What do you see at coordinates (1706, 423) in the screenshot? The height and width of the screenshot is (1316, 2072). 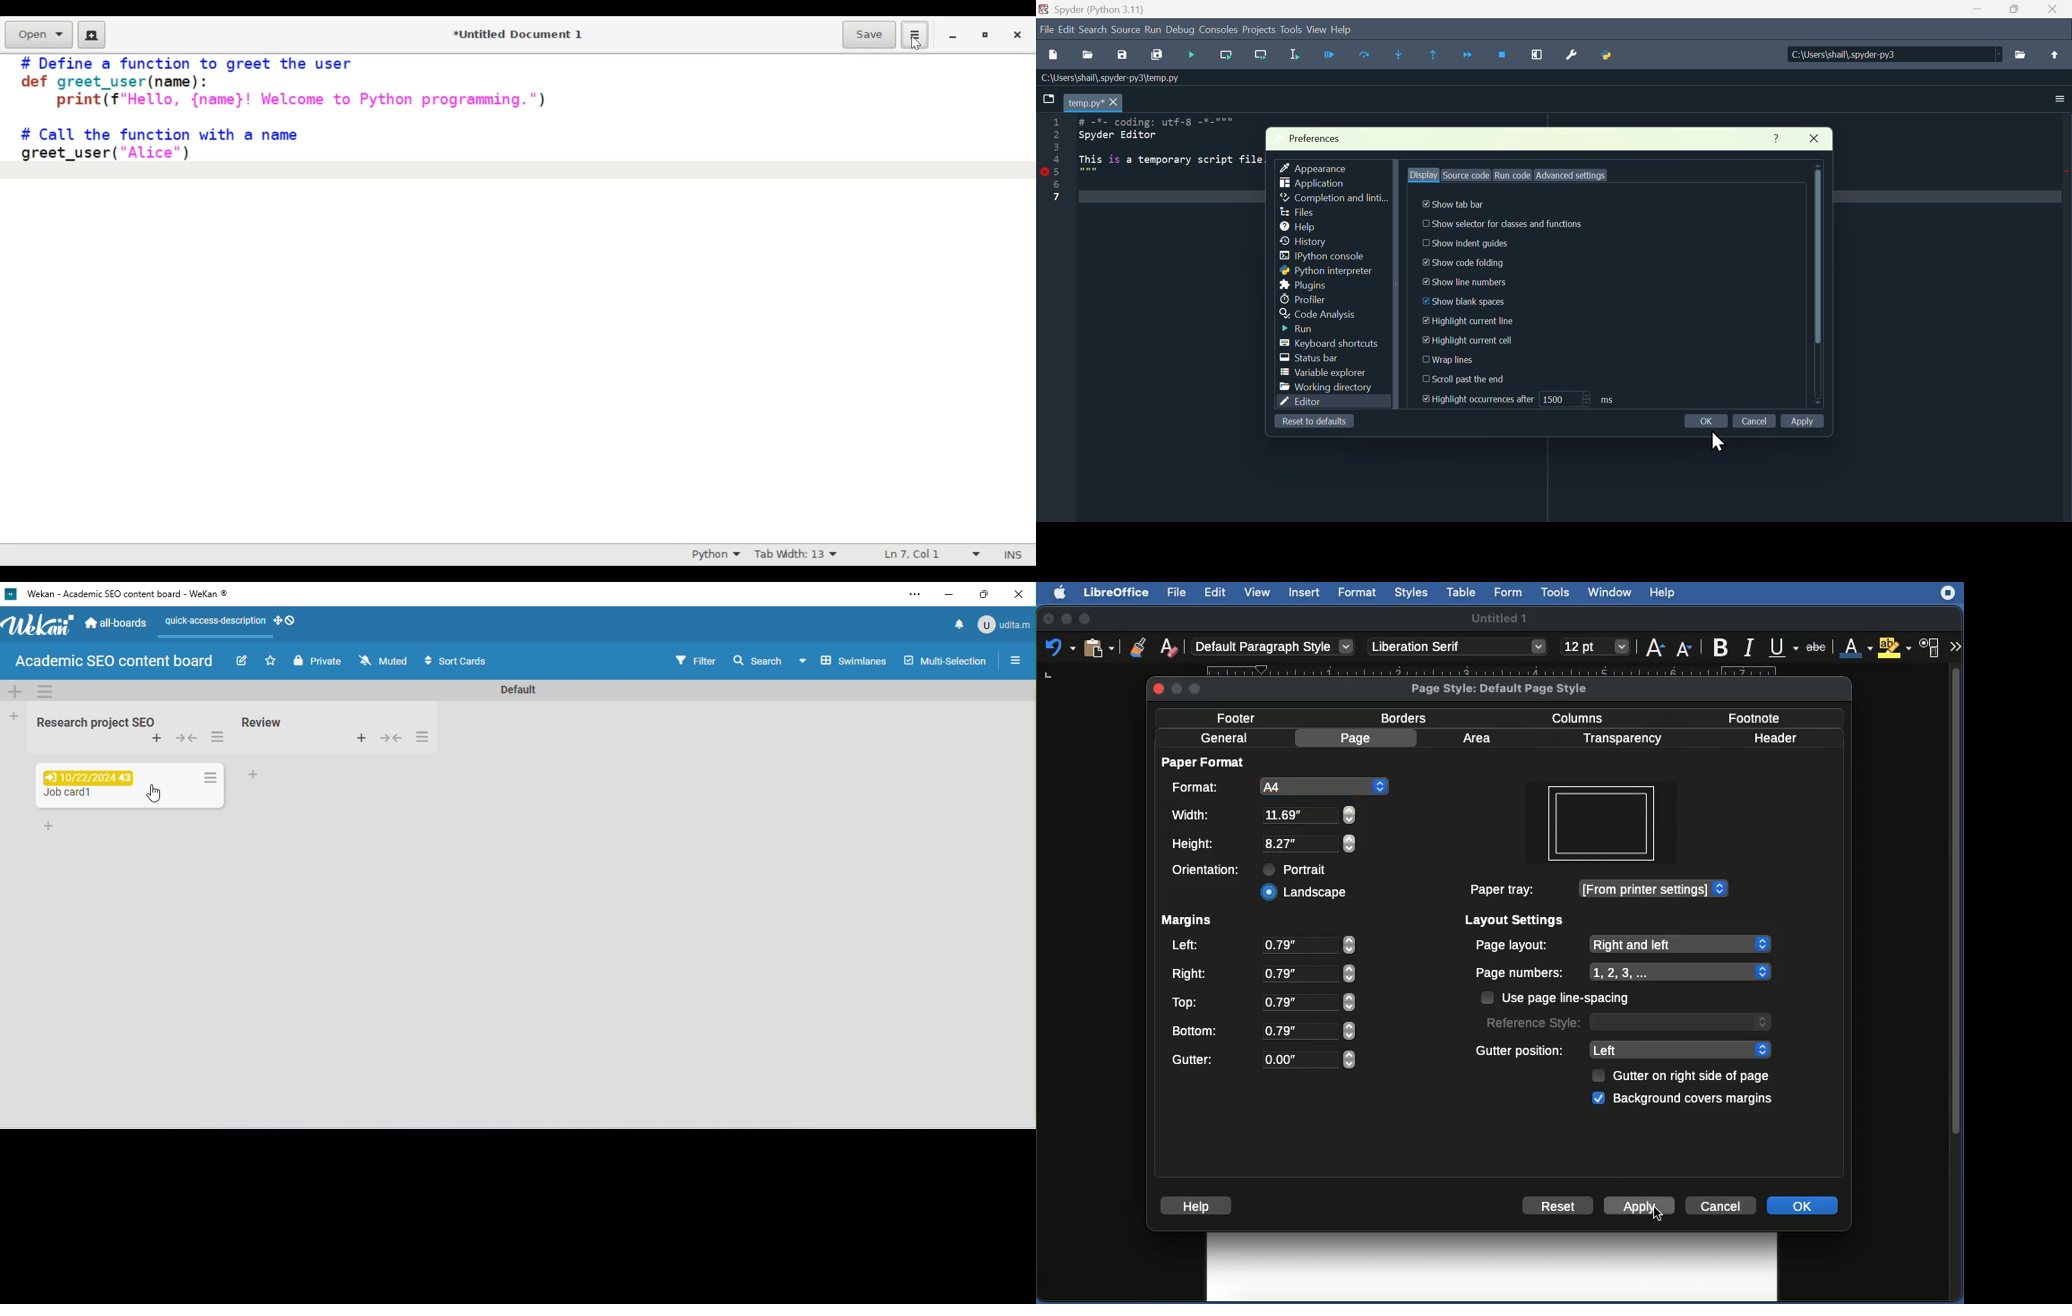 I see `Ok` at bounding box center [1706, 423].